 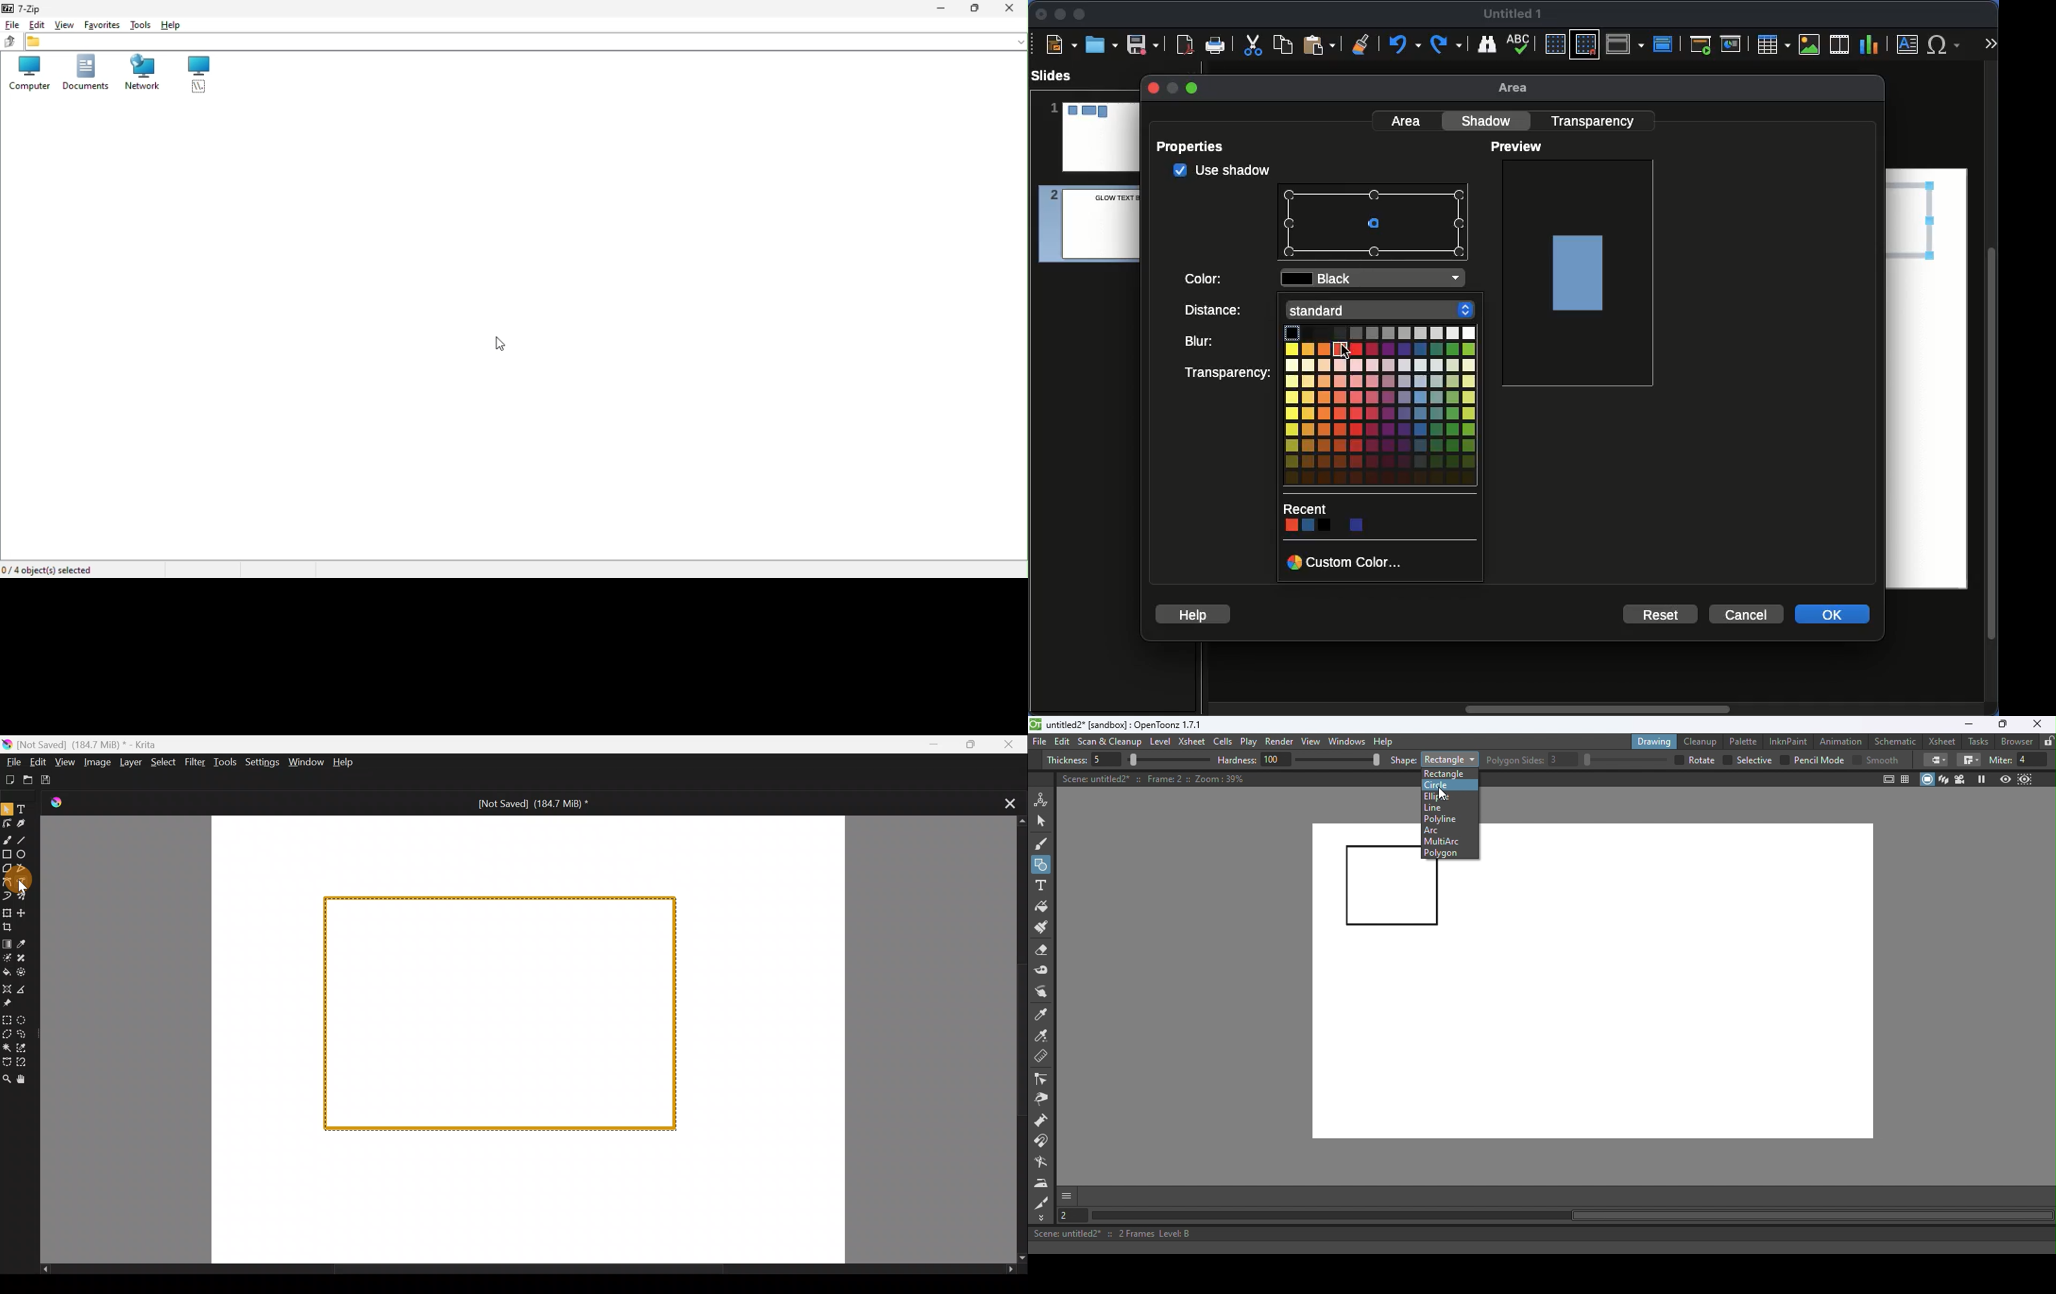 What do you see at coordinates (536, 804) in the screenshot?
I see `[Not Saved] (184.7 MiB) *` at bounding box center [536, 804].